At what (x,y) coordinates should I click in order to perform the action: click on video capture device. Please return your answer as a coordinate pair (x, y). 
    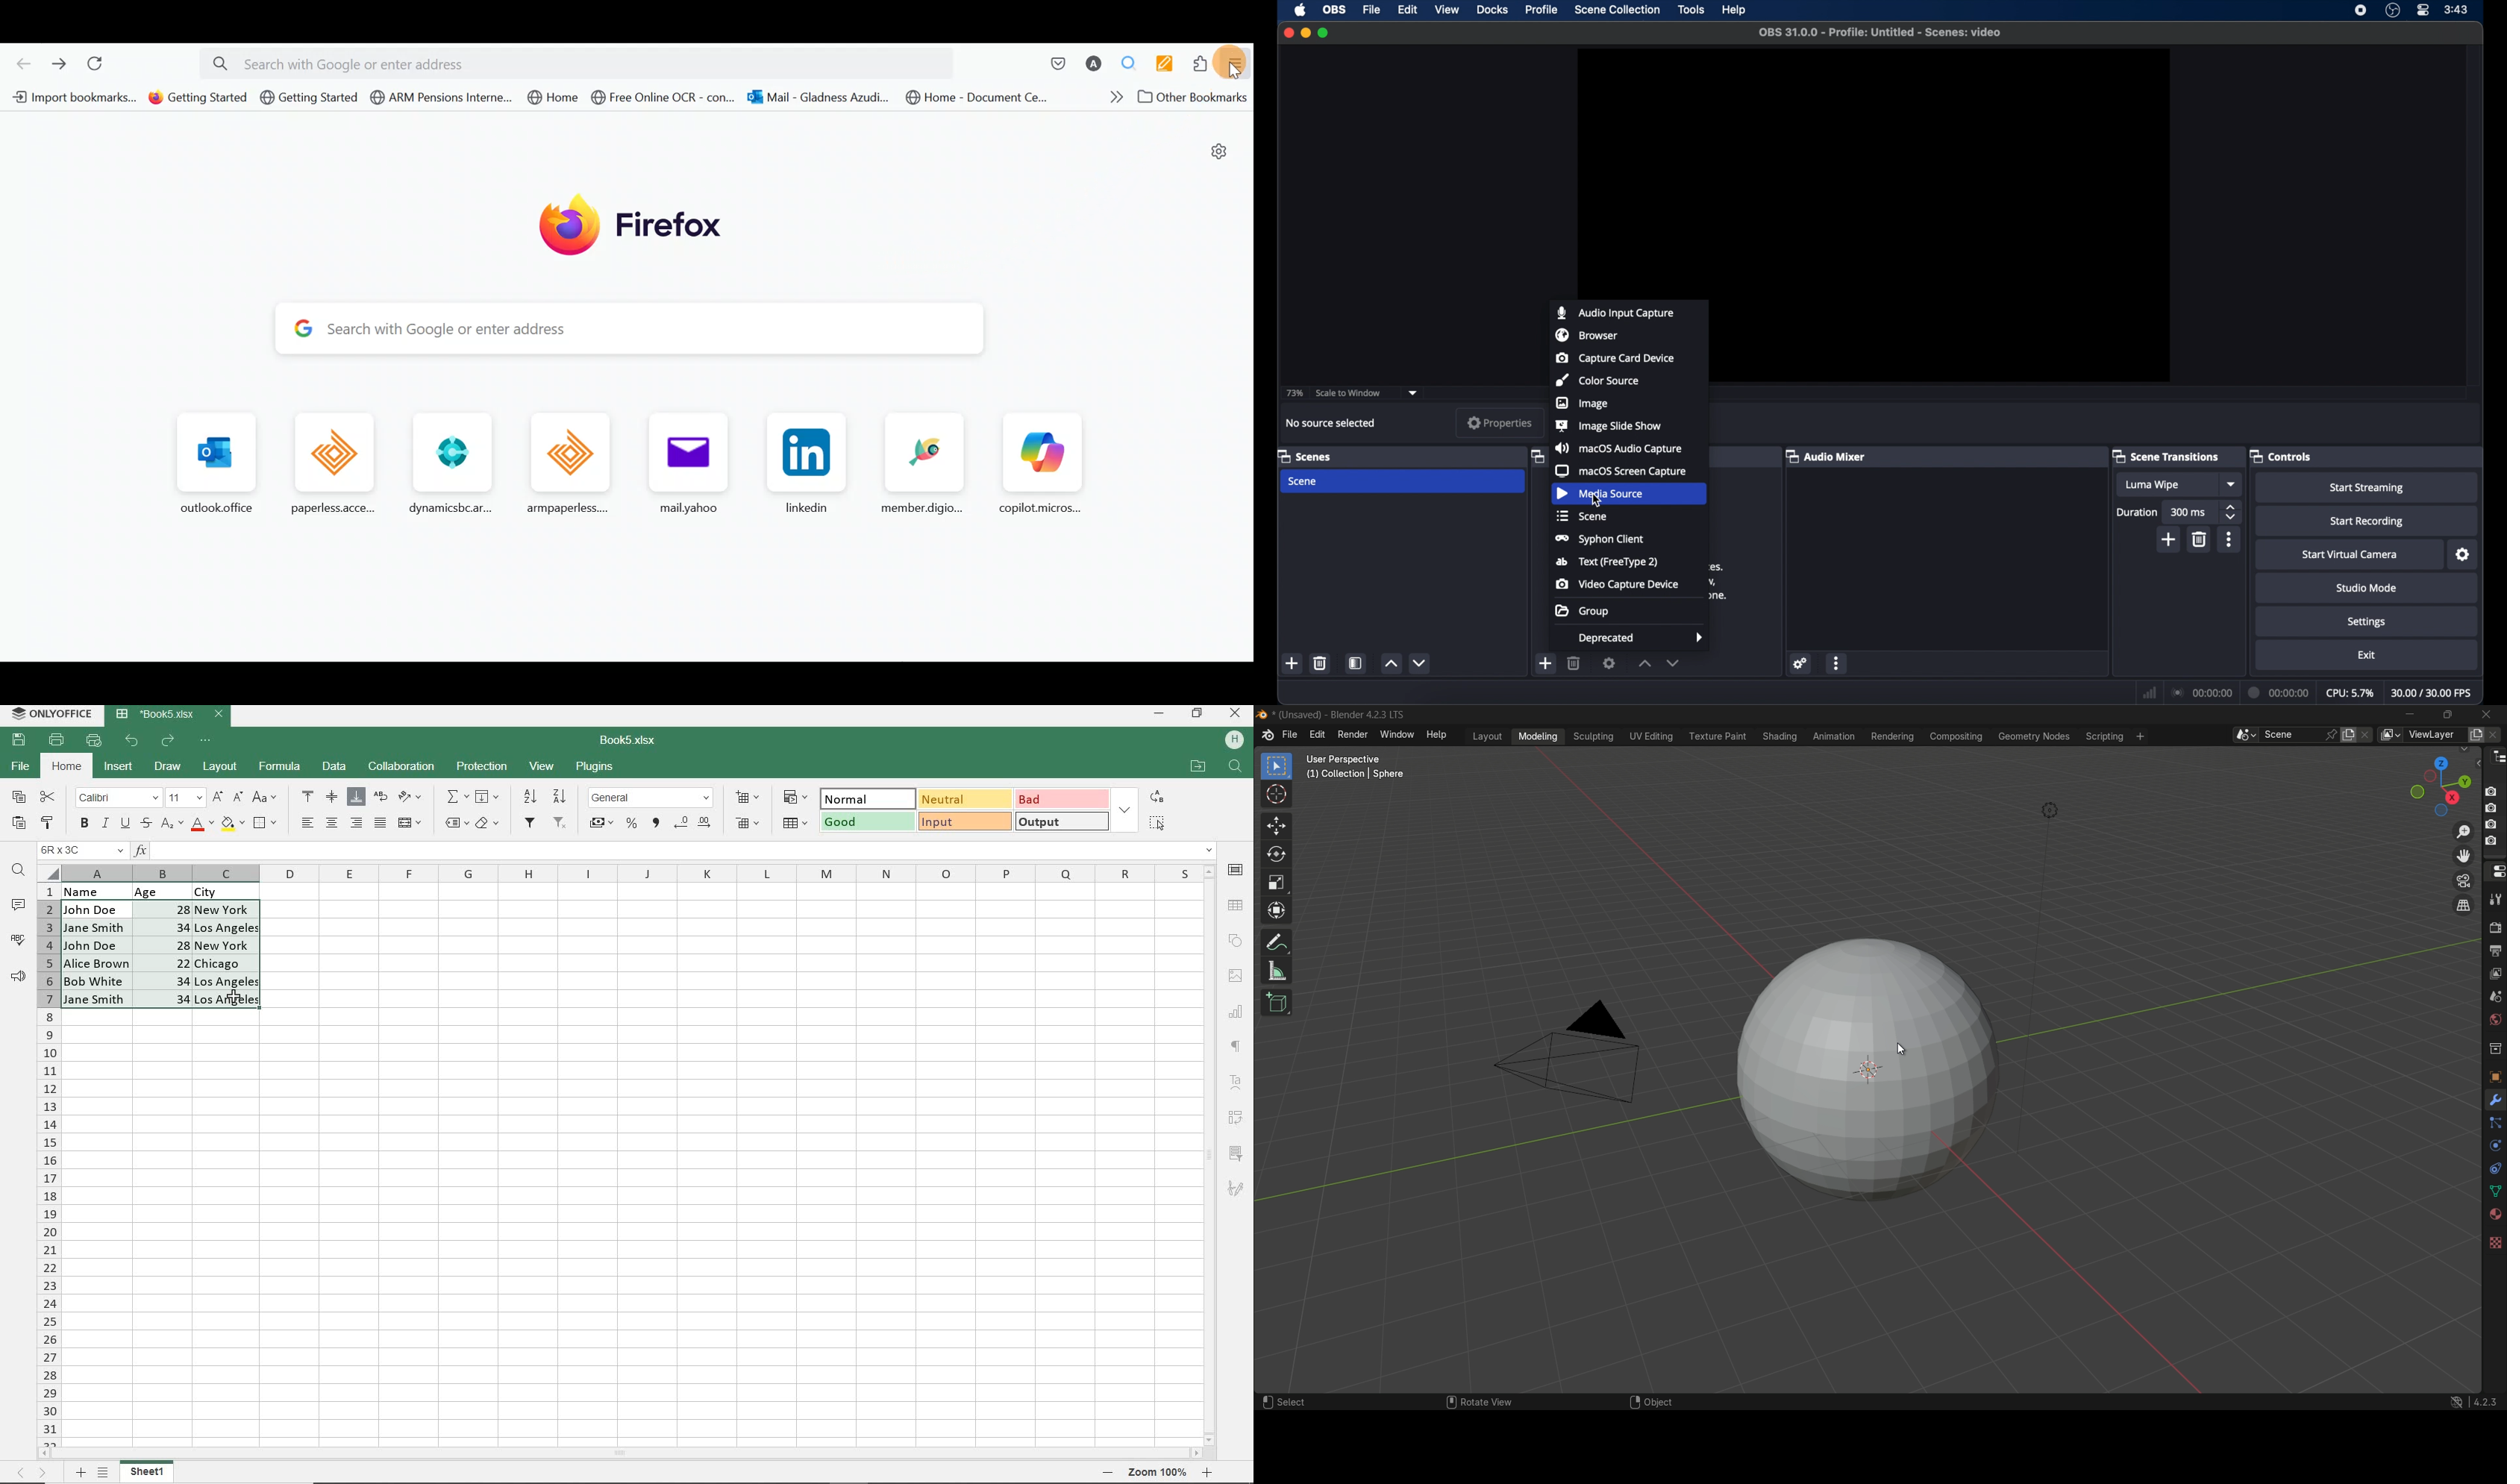
    Looking at the image, I should click on (1618, 584).